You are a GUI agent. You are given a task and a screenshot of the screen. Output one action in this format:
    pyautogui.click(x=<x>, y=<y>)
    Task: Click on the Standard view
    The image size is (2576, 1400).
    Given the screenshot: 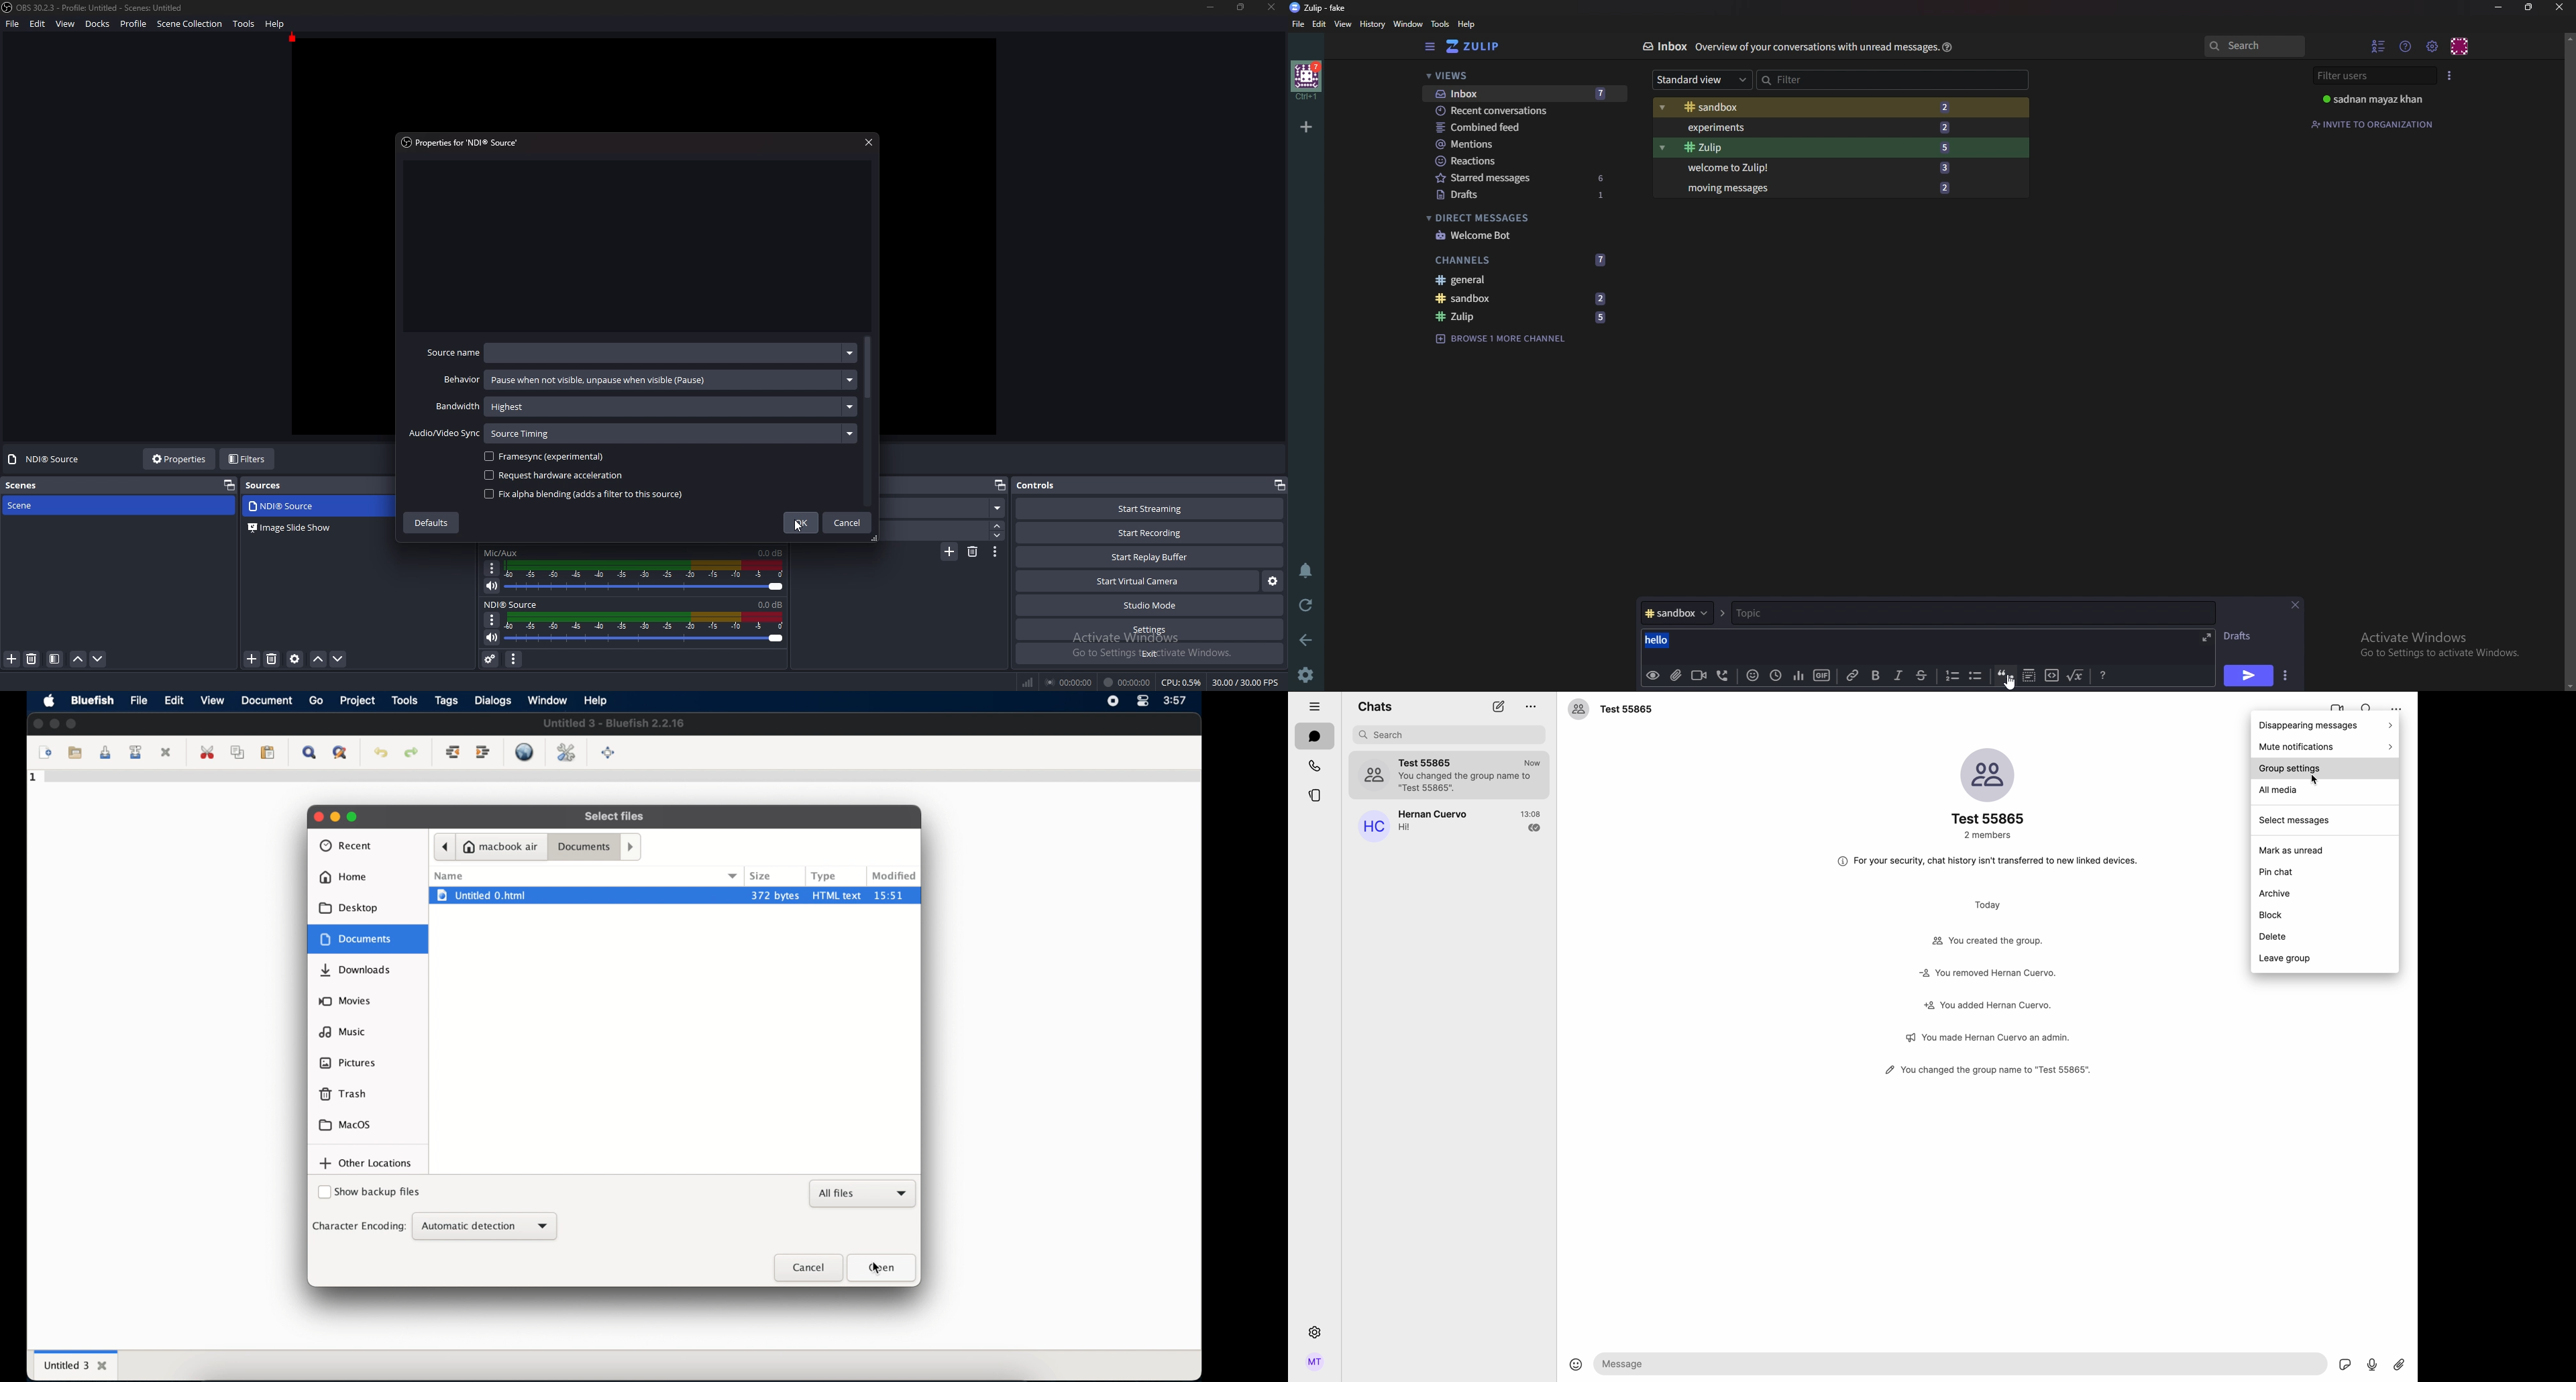 What is the action you would take?
    pyautogui.click(x=1701, y=80)
    